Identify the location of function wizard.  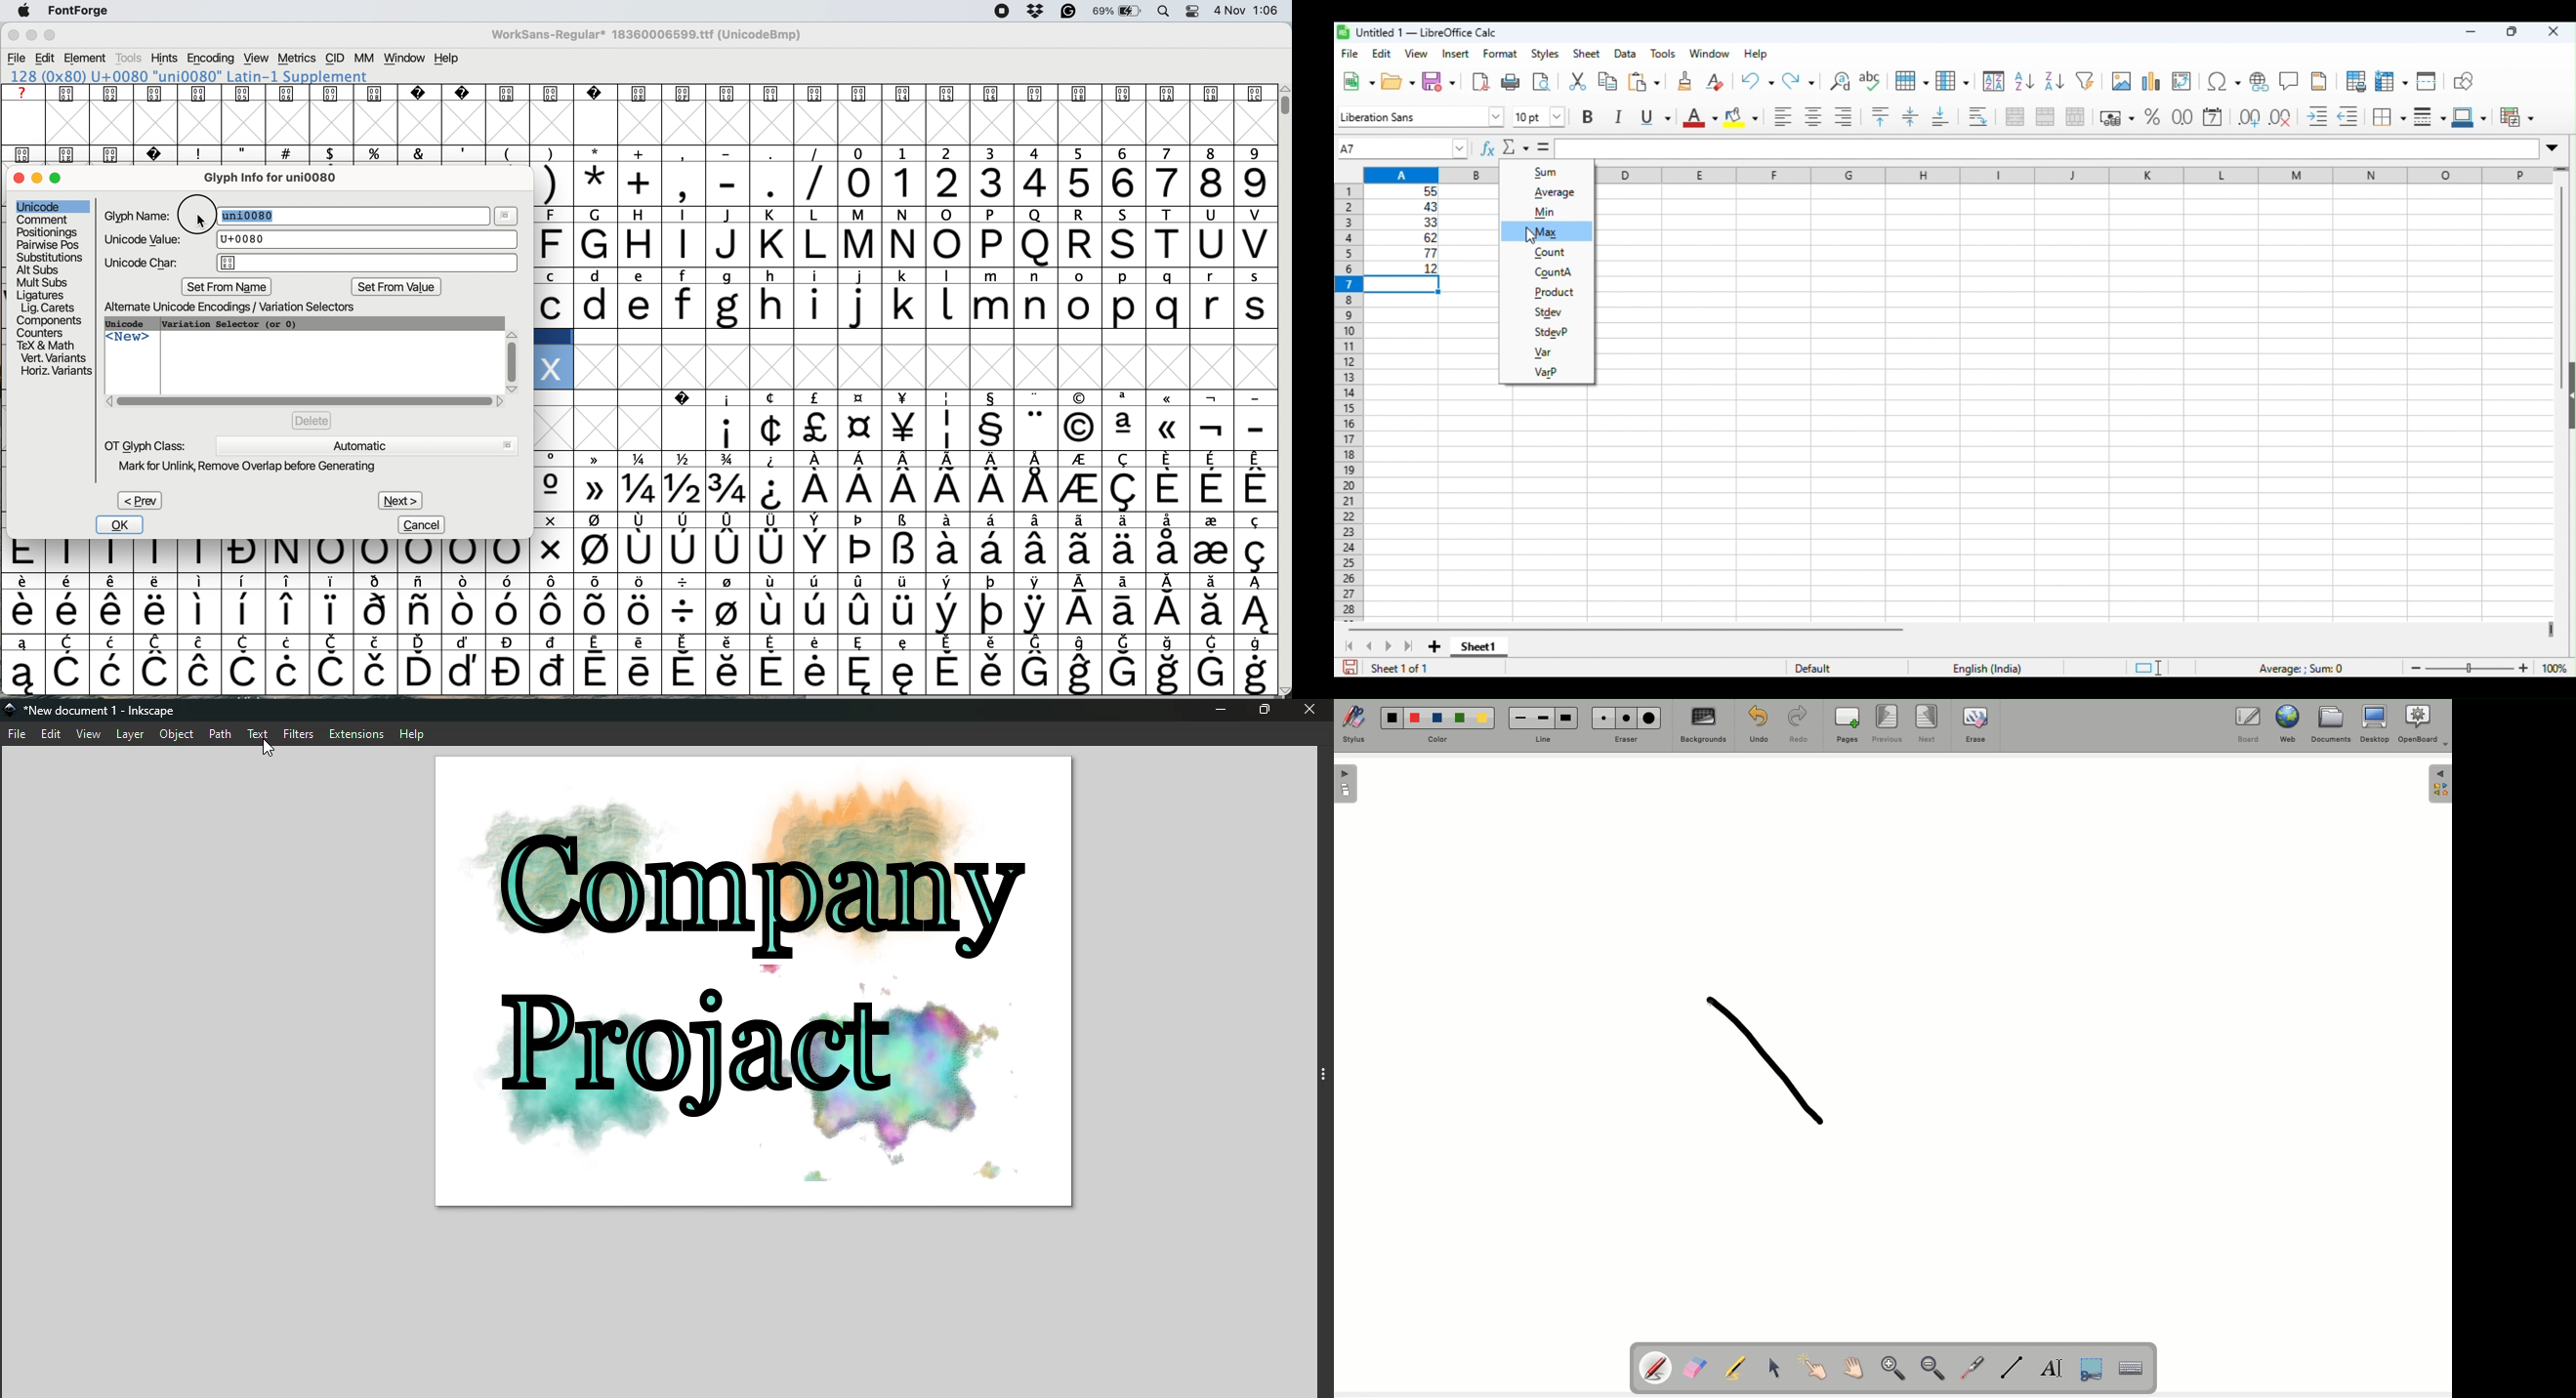
(1485, 149).